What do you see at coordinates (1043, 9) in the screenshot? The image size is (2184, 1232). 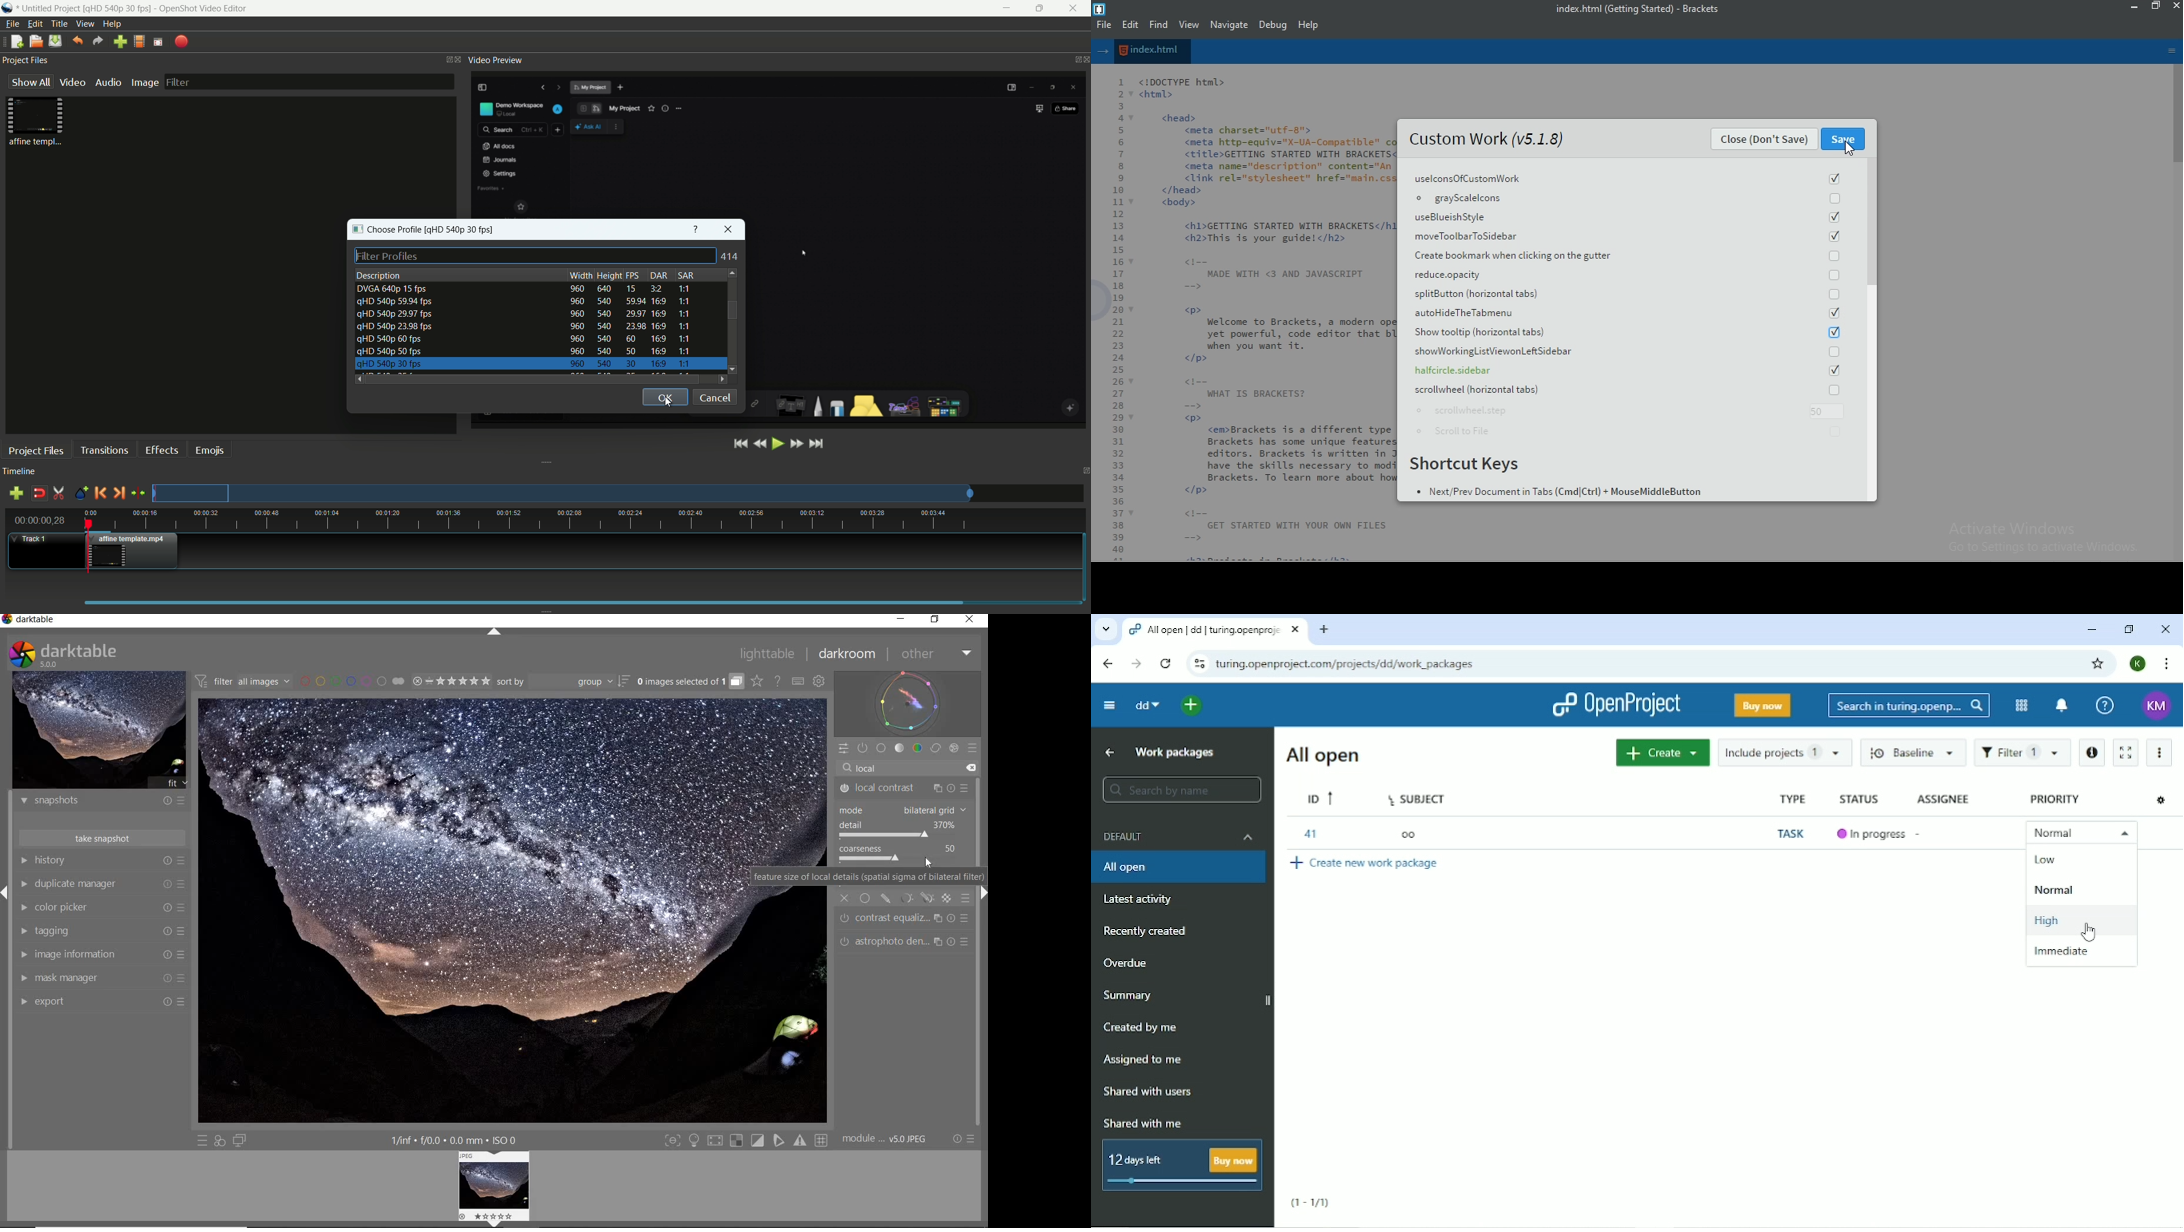 I see `maximize` at bounding box center [1043, 9].